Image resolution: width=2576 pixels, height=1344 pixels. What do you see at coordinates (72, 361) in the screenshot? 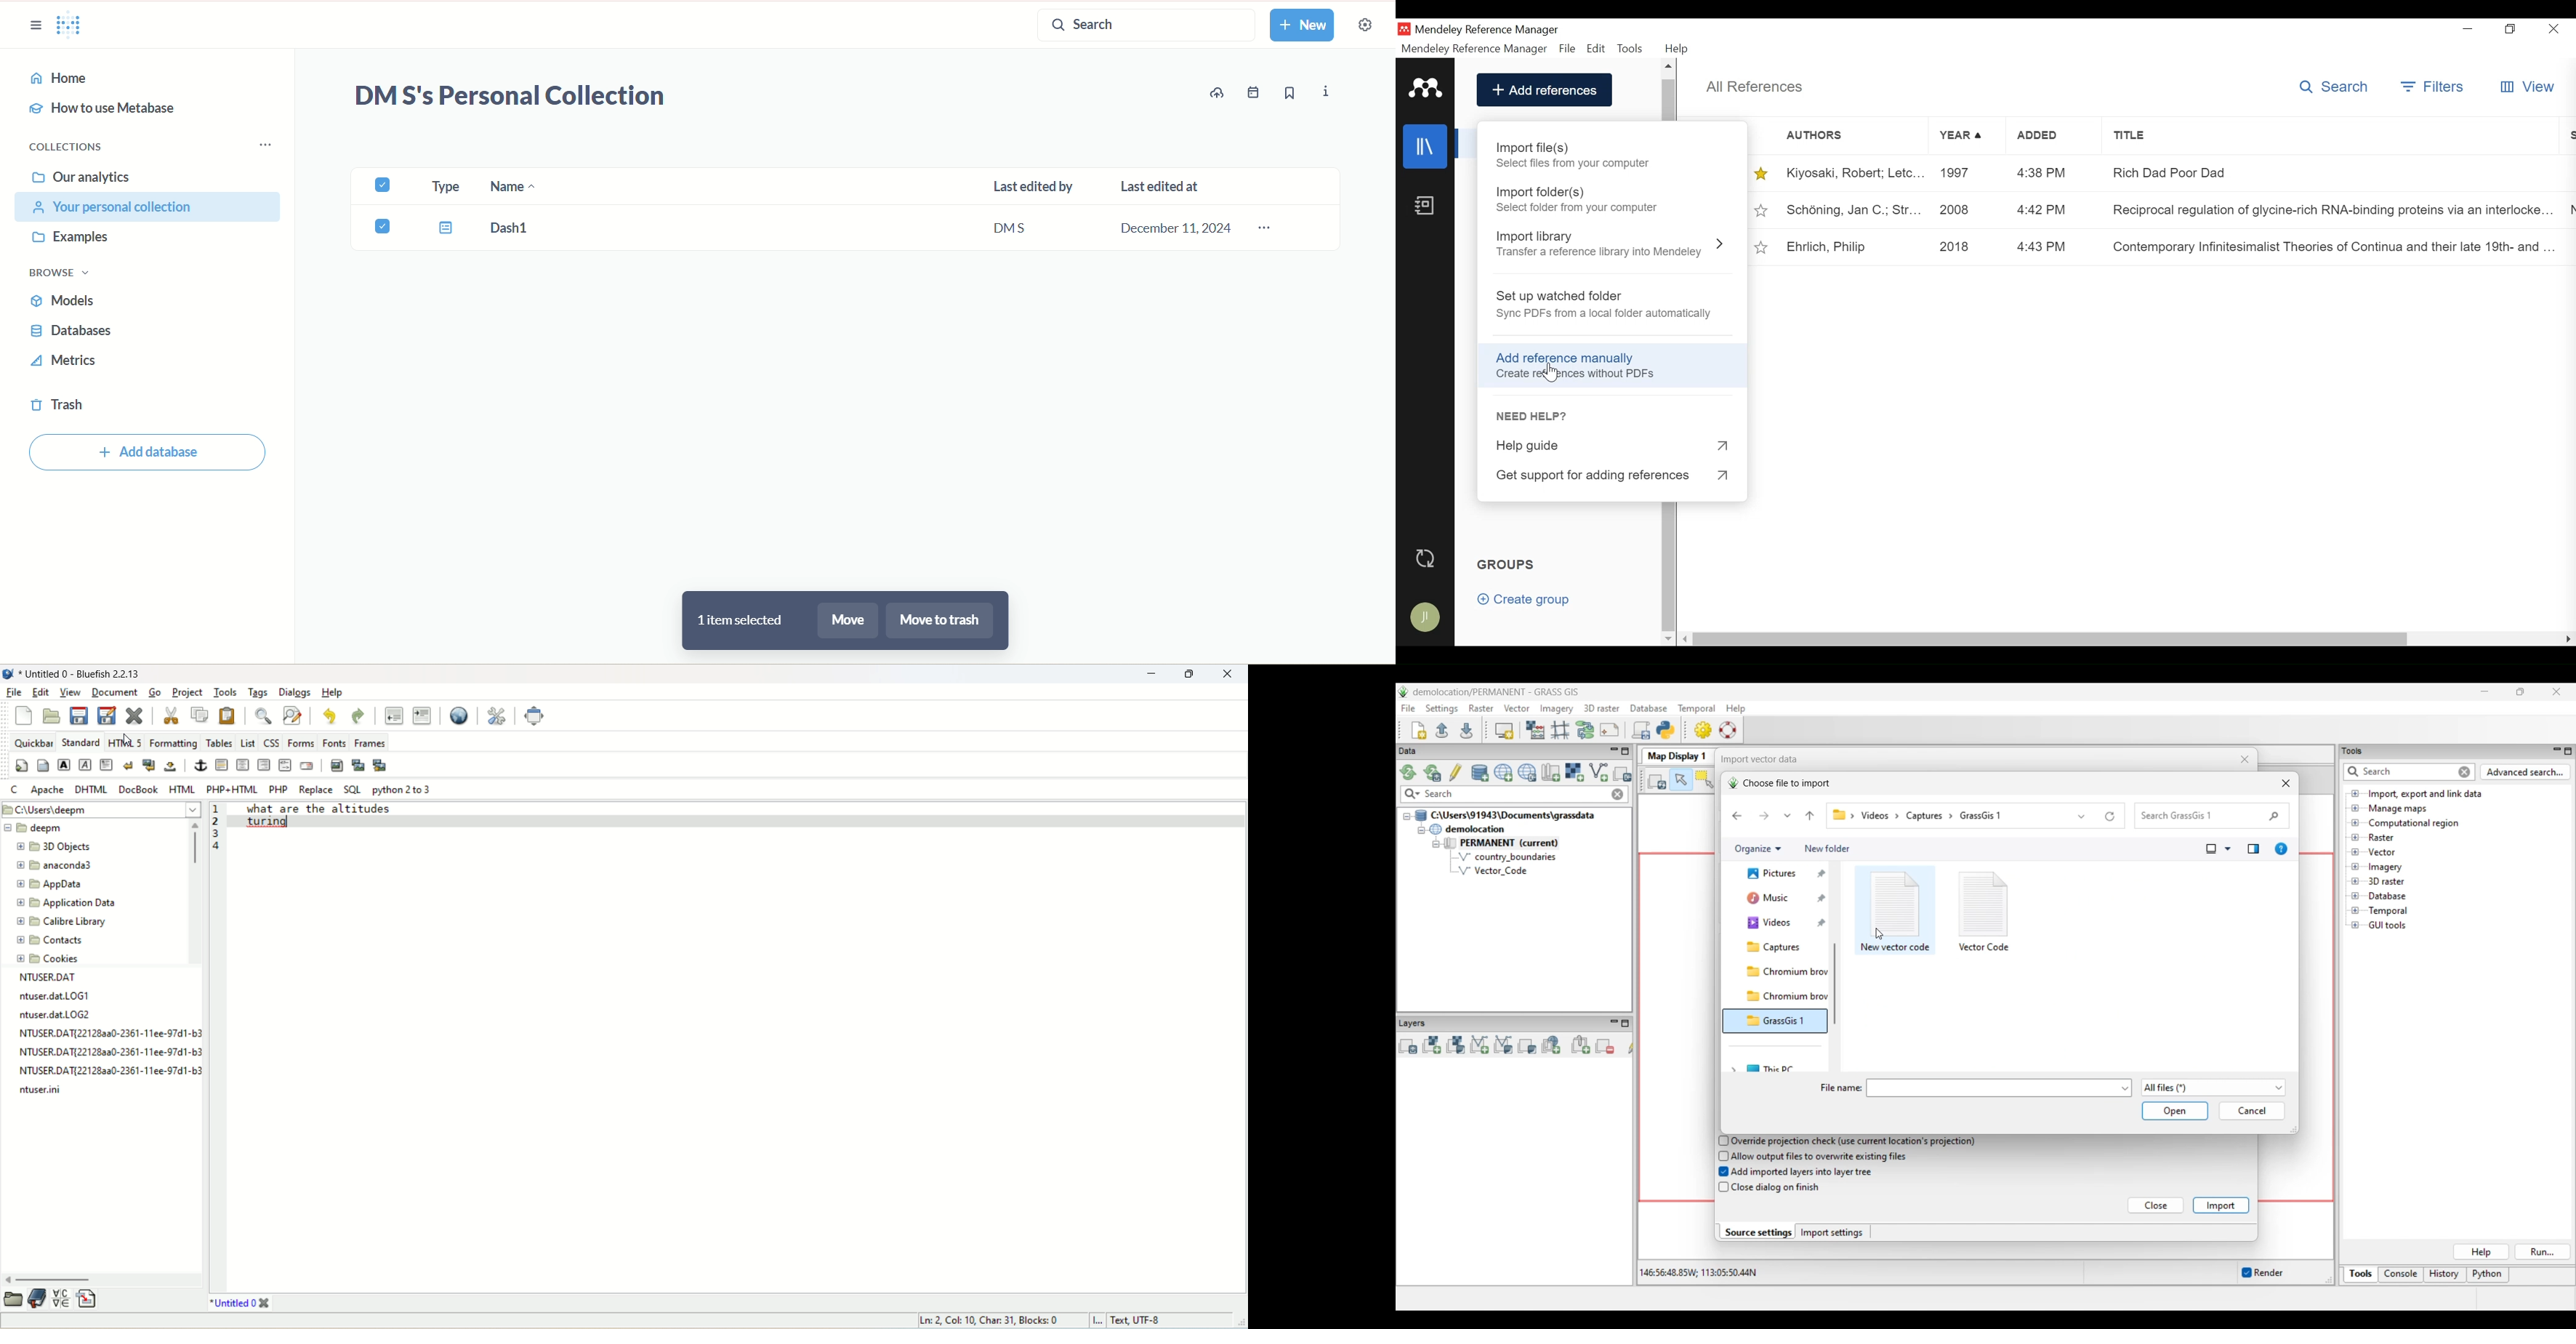
I see `metrics` at bounding box center [72, 361].